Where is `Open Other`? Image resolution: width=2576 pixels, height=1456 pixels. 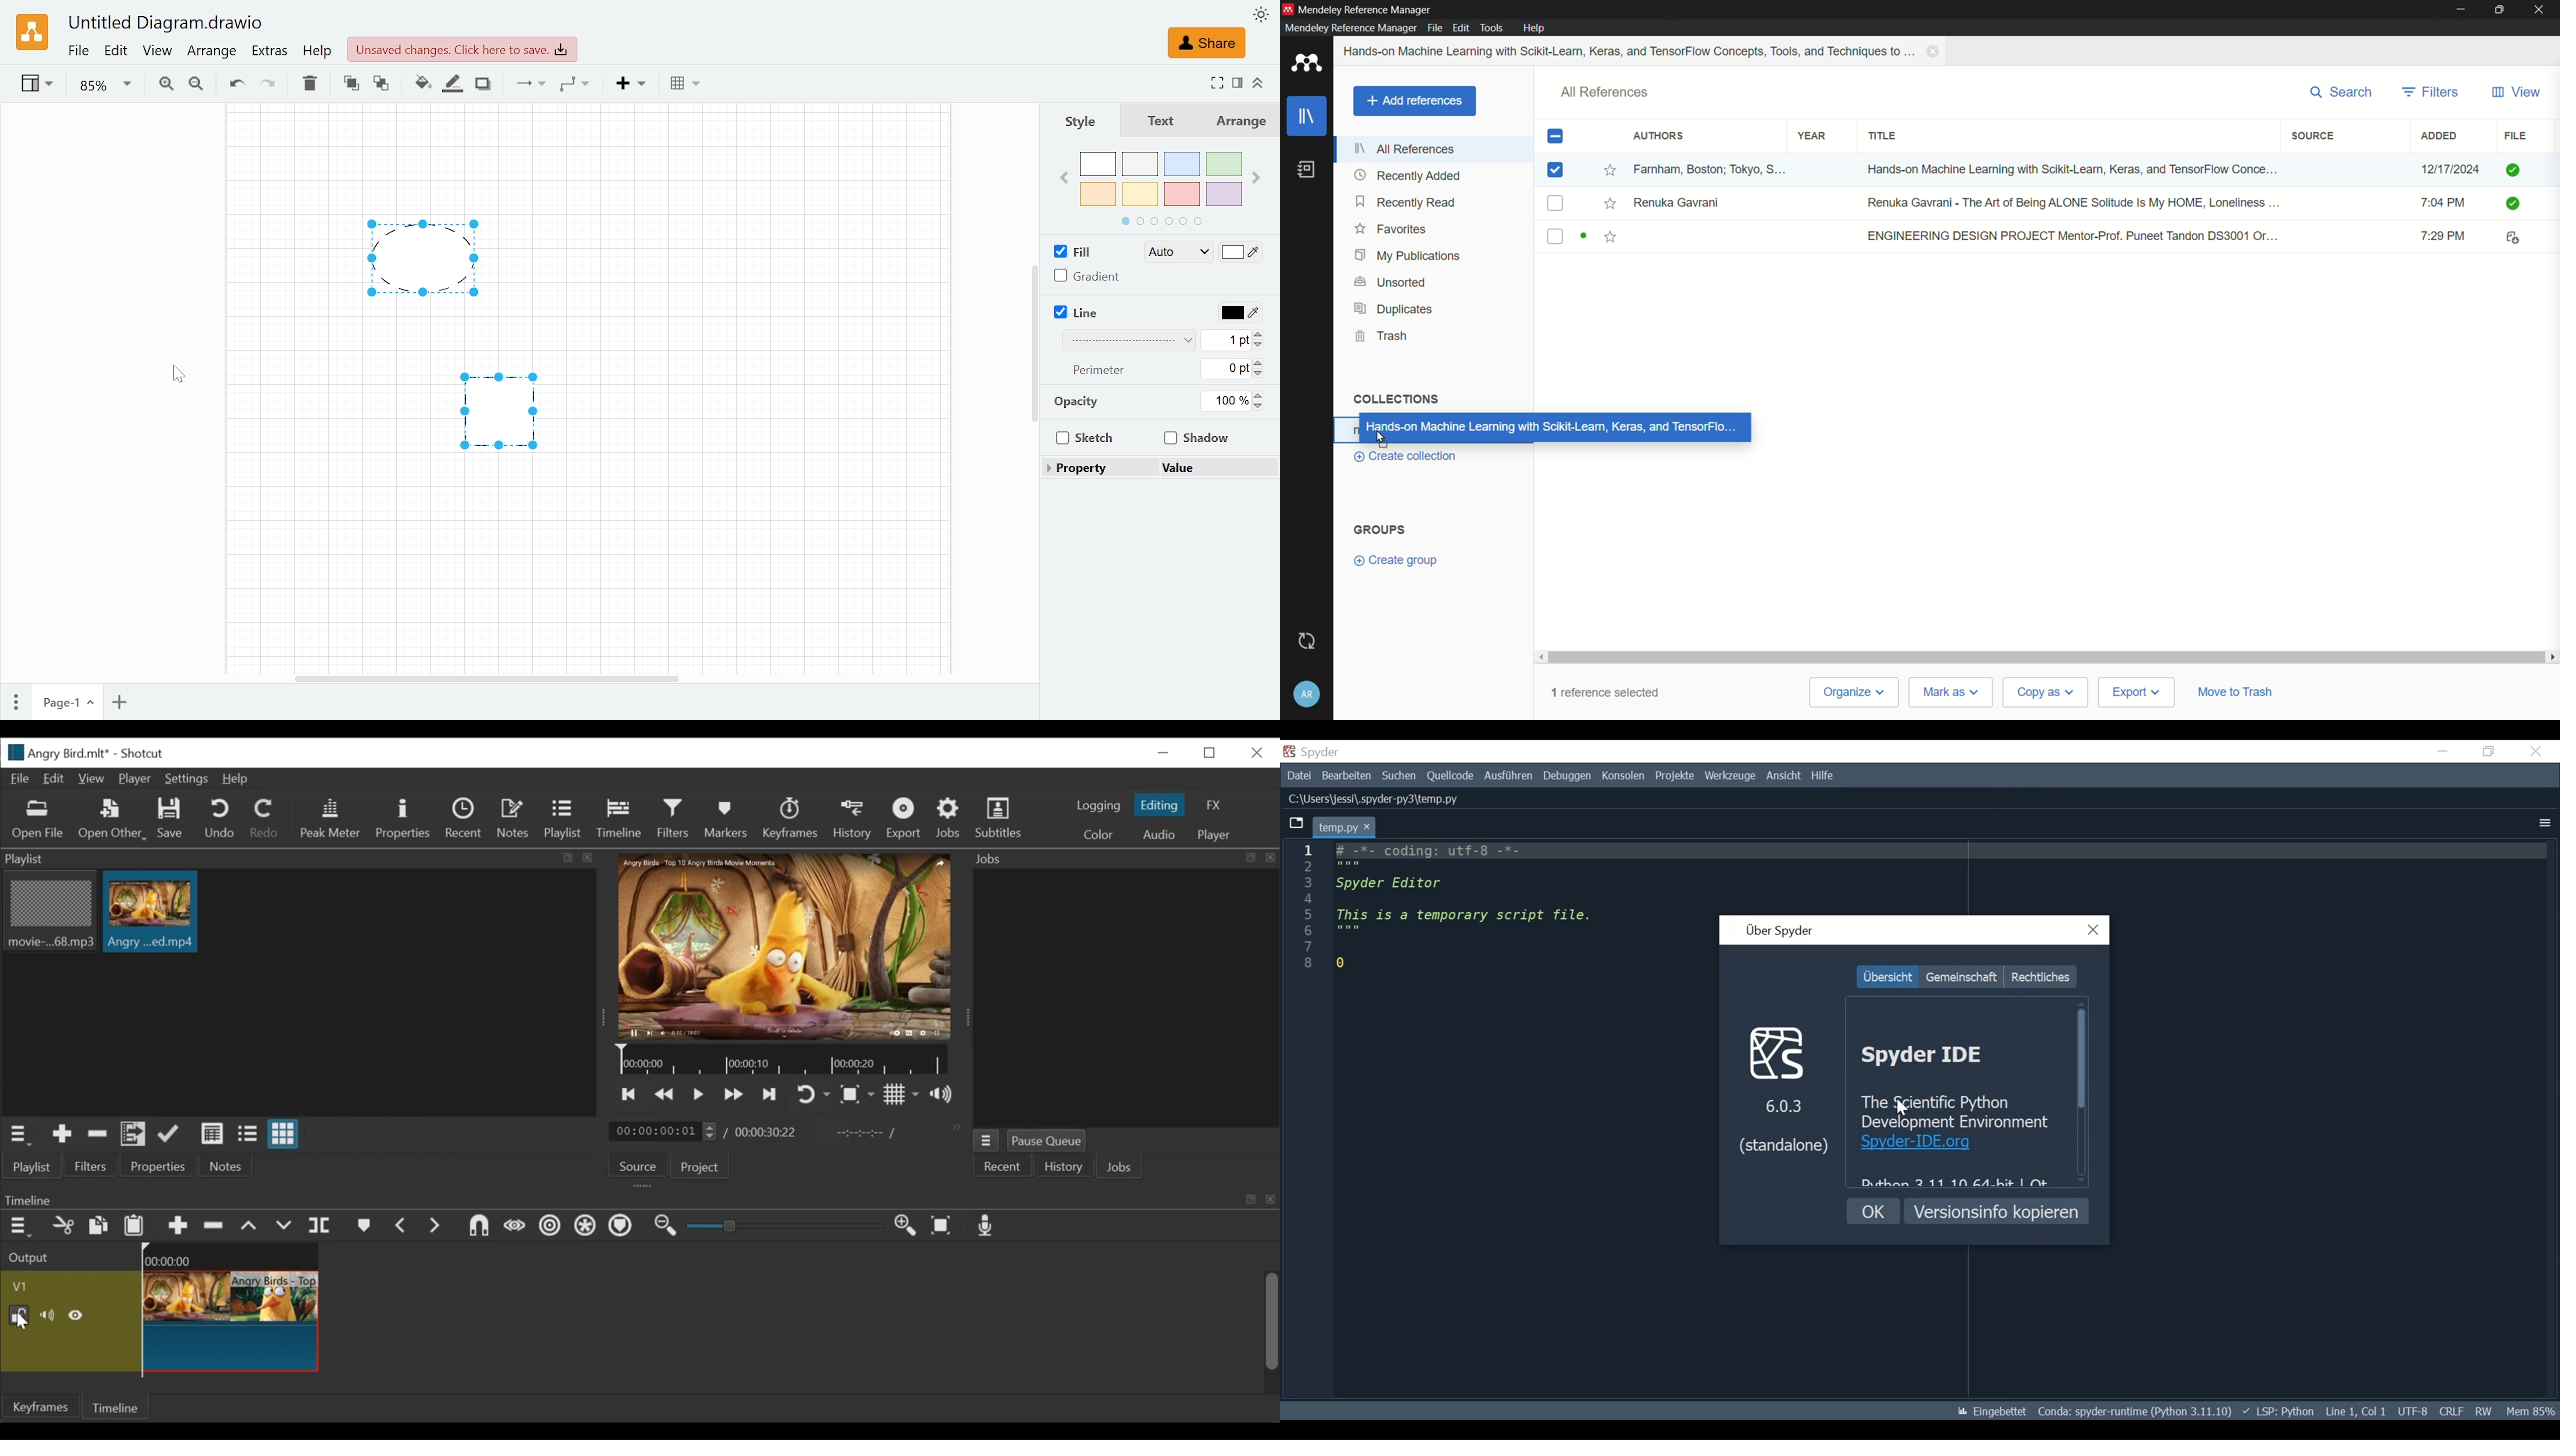
Open Other is located at coordinates (111, 820).